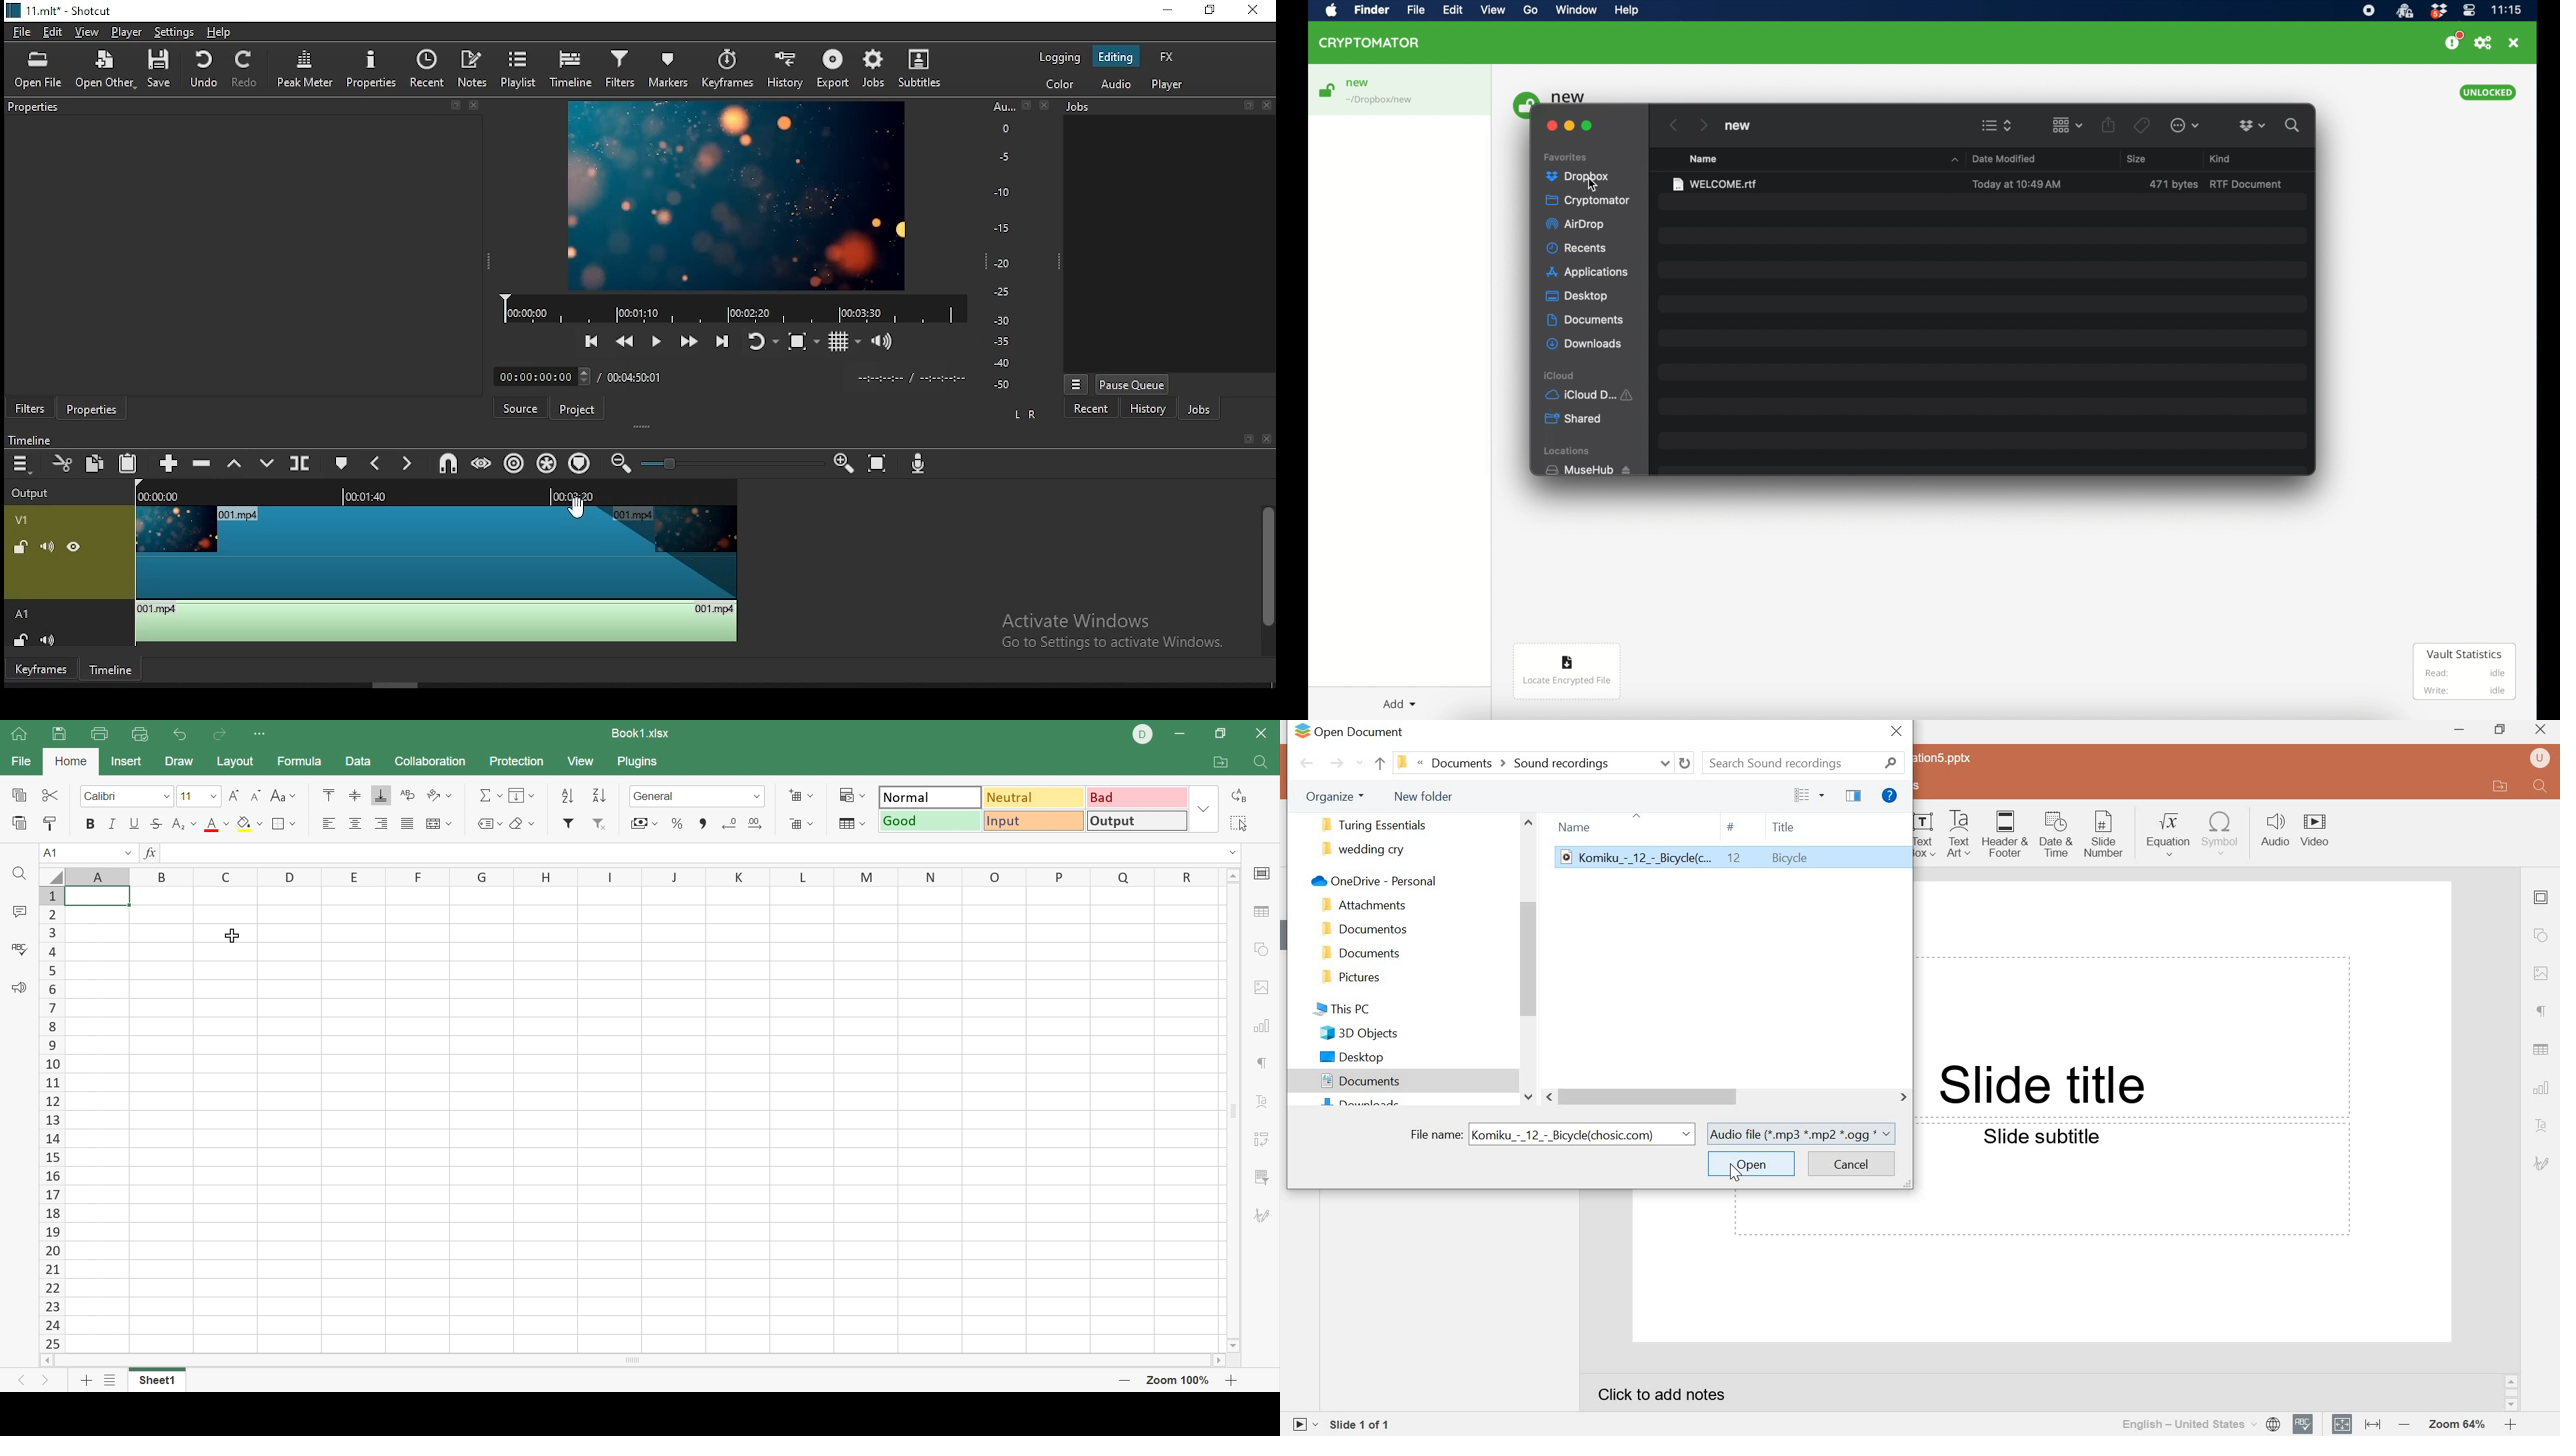 The height and width of the screenshot is (1456, 2576). Describe the element at coordinates (1116, 57) in the screenshot. I see `editing` at that location.